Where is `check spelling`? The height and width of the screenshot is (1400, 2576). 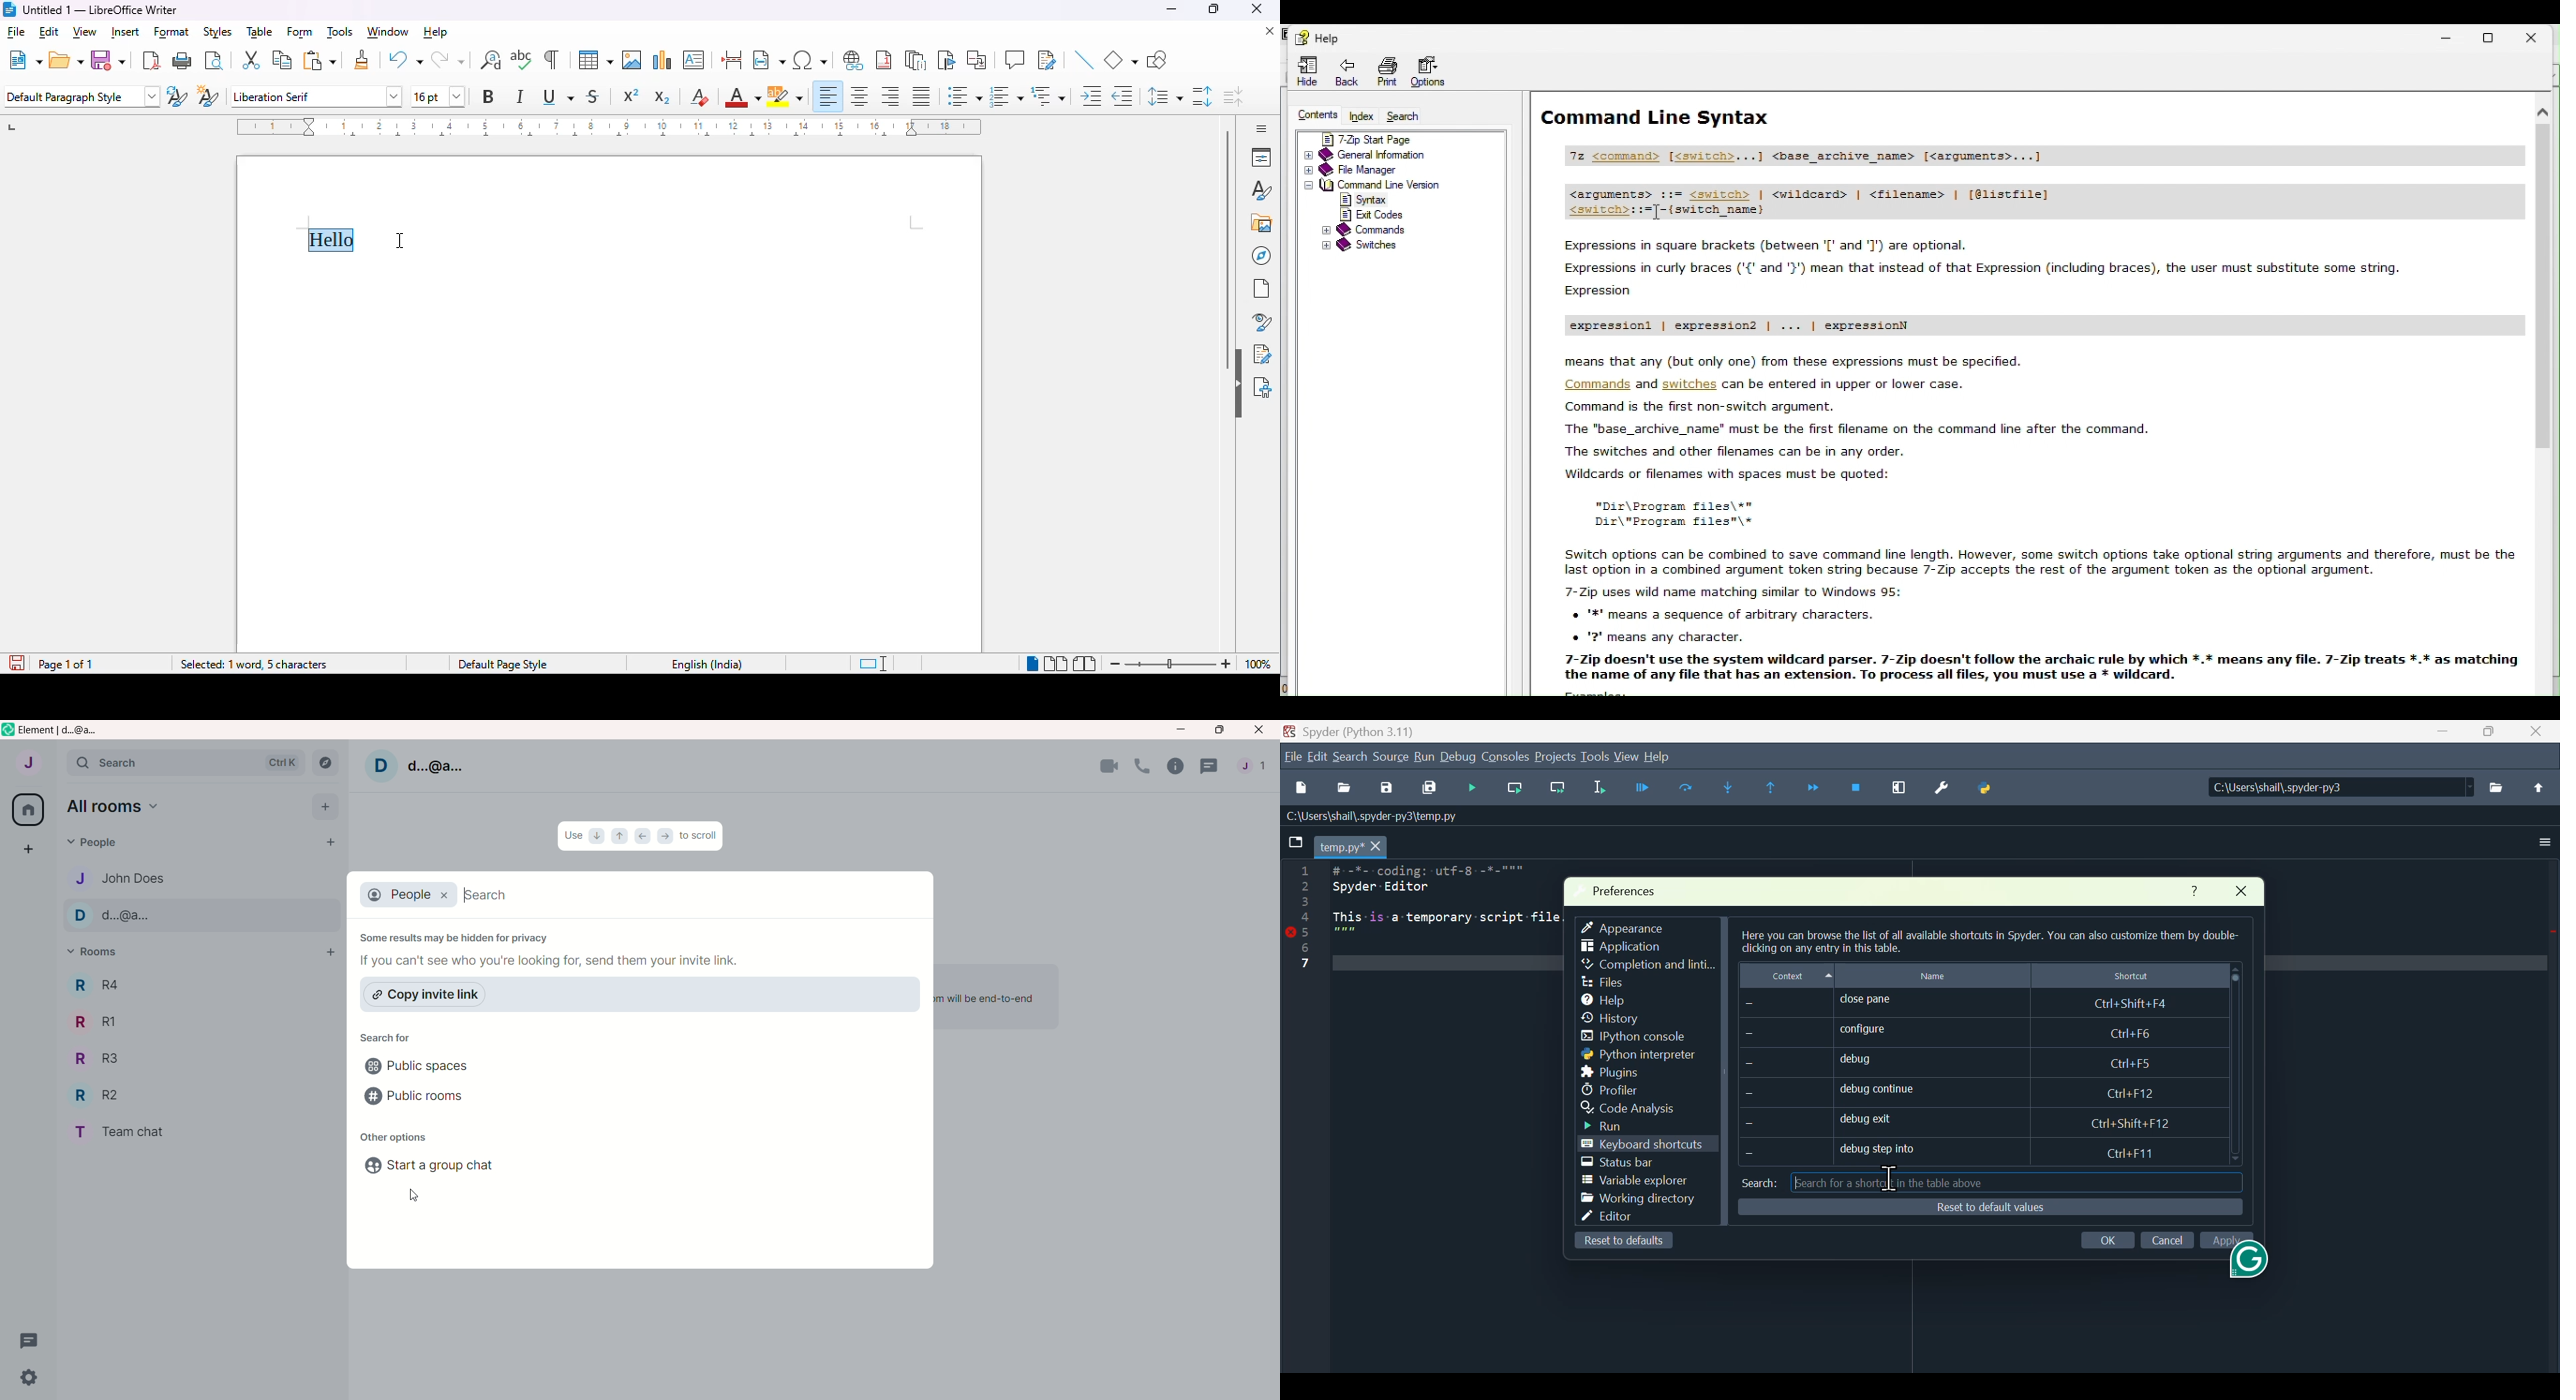 check spelling is located at coordinates (522, 59).